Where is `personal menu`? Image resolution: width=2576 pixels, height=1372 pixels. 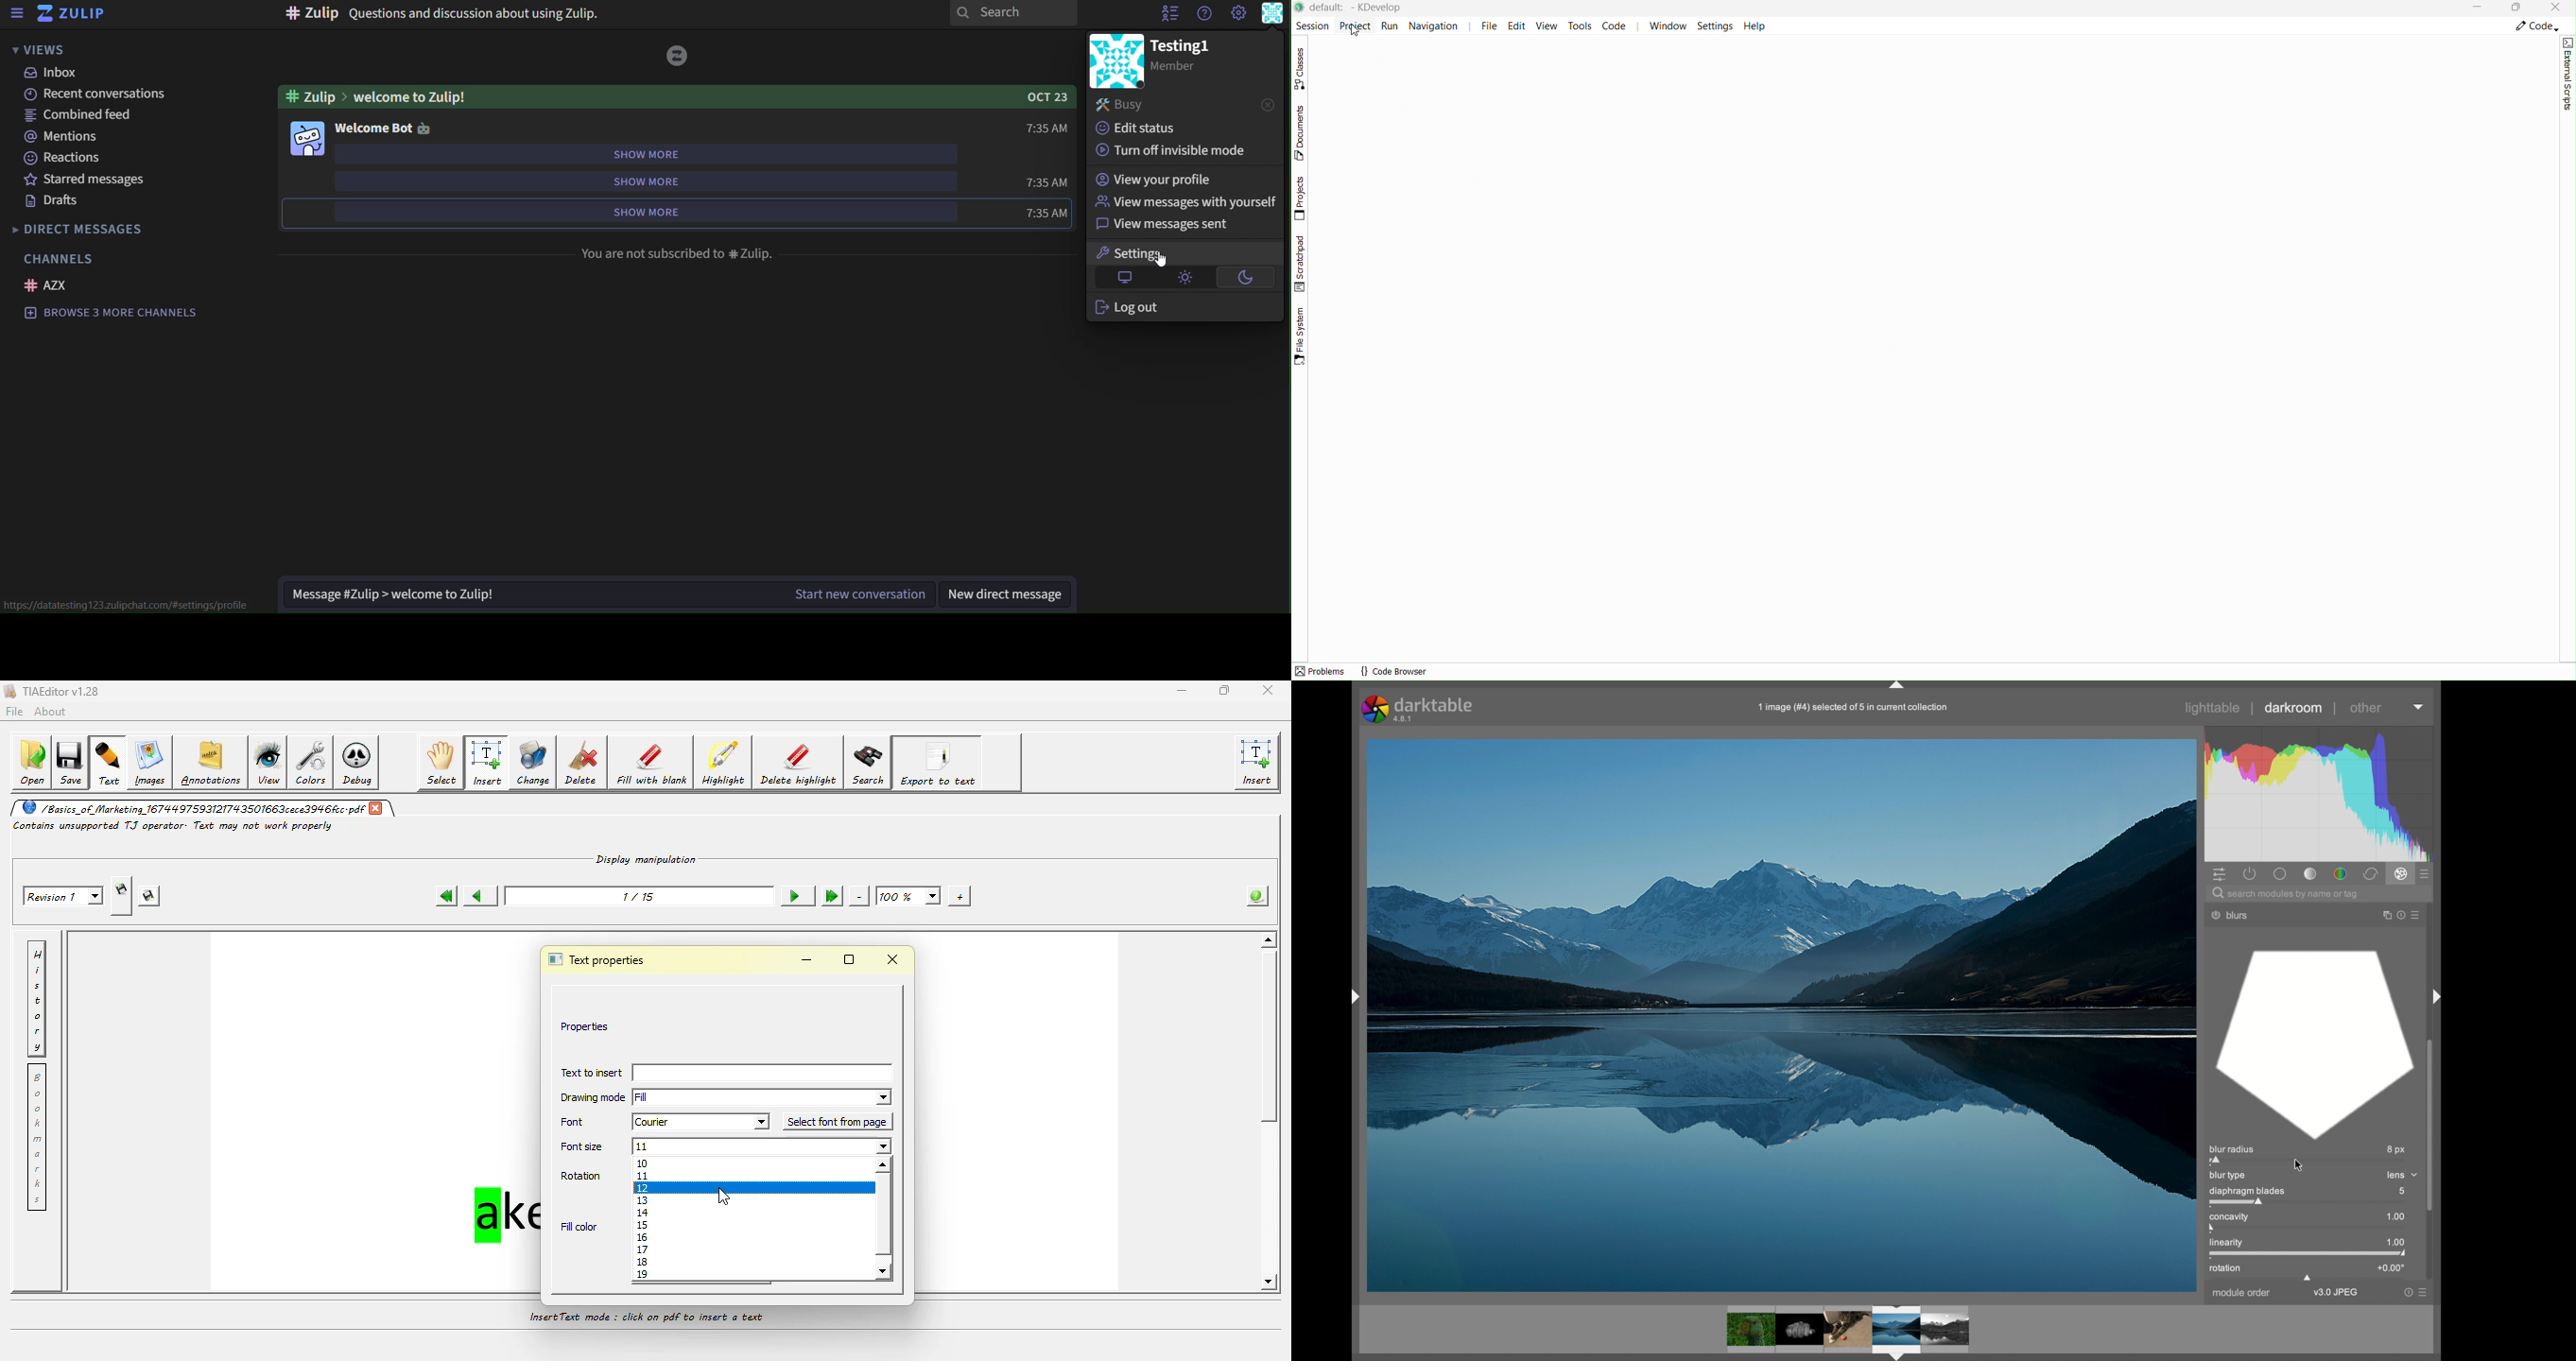
personal menu is located at coordinates (1271, 18).